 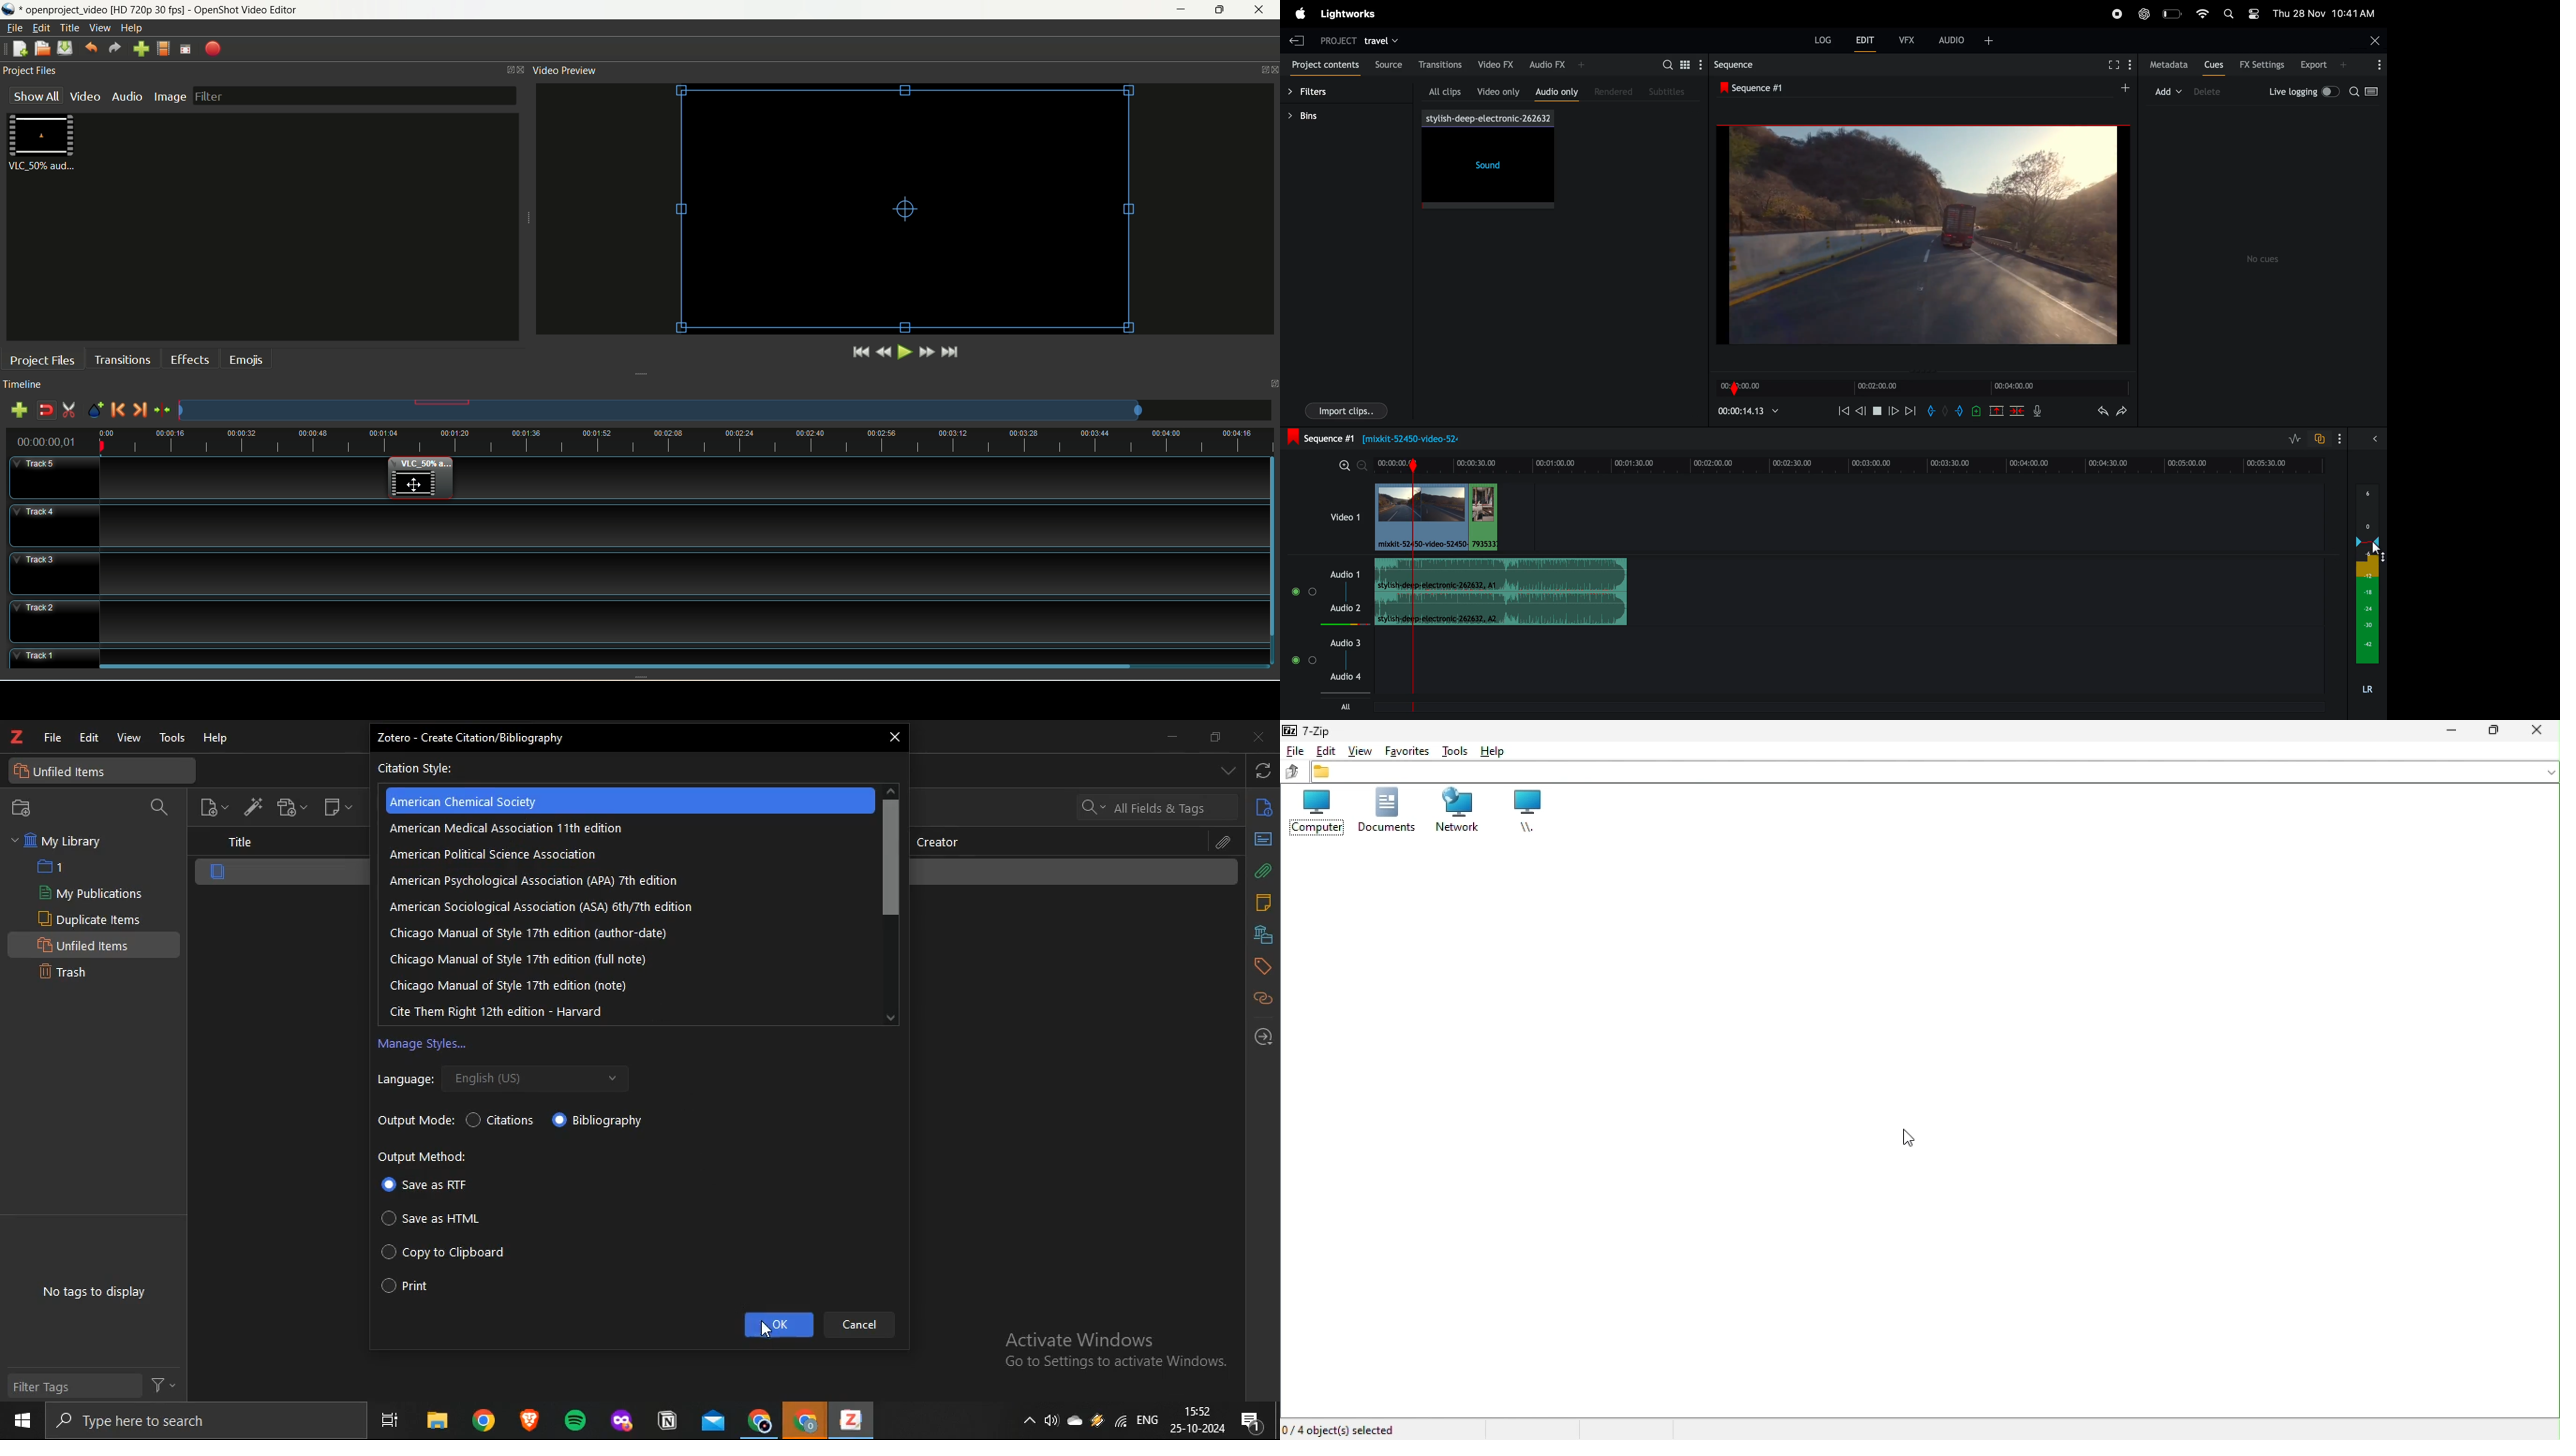 What do you see at coordinates (1198, 1411) in the screenshot?
I see `time` at bounding box center [1198, 1411].